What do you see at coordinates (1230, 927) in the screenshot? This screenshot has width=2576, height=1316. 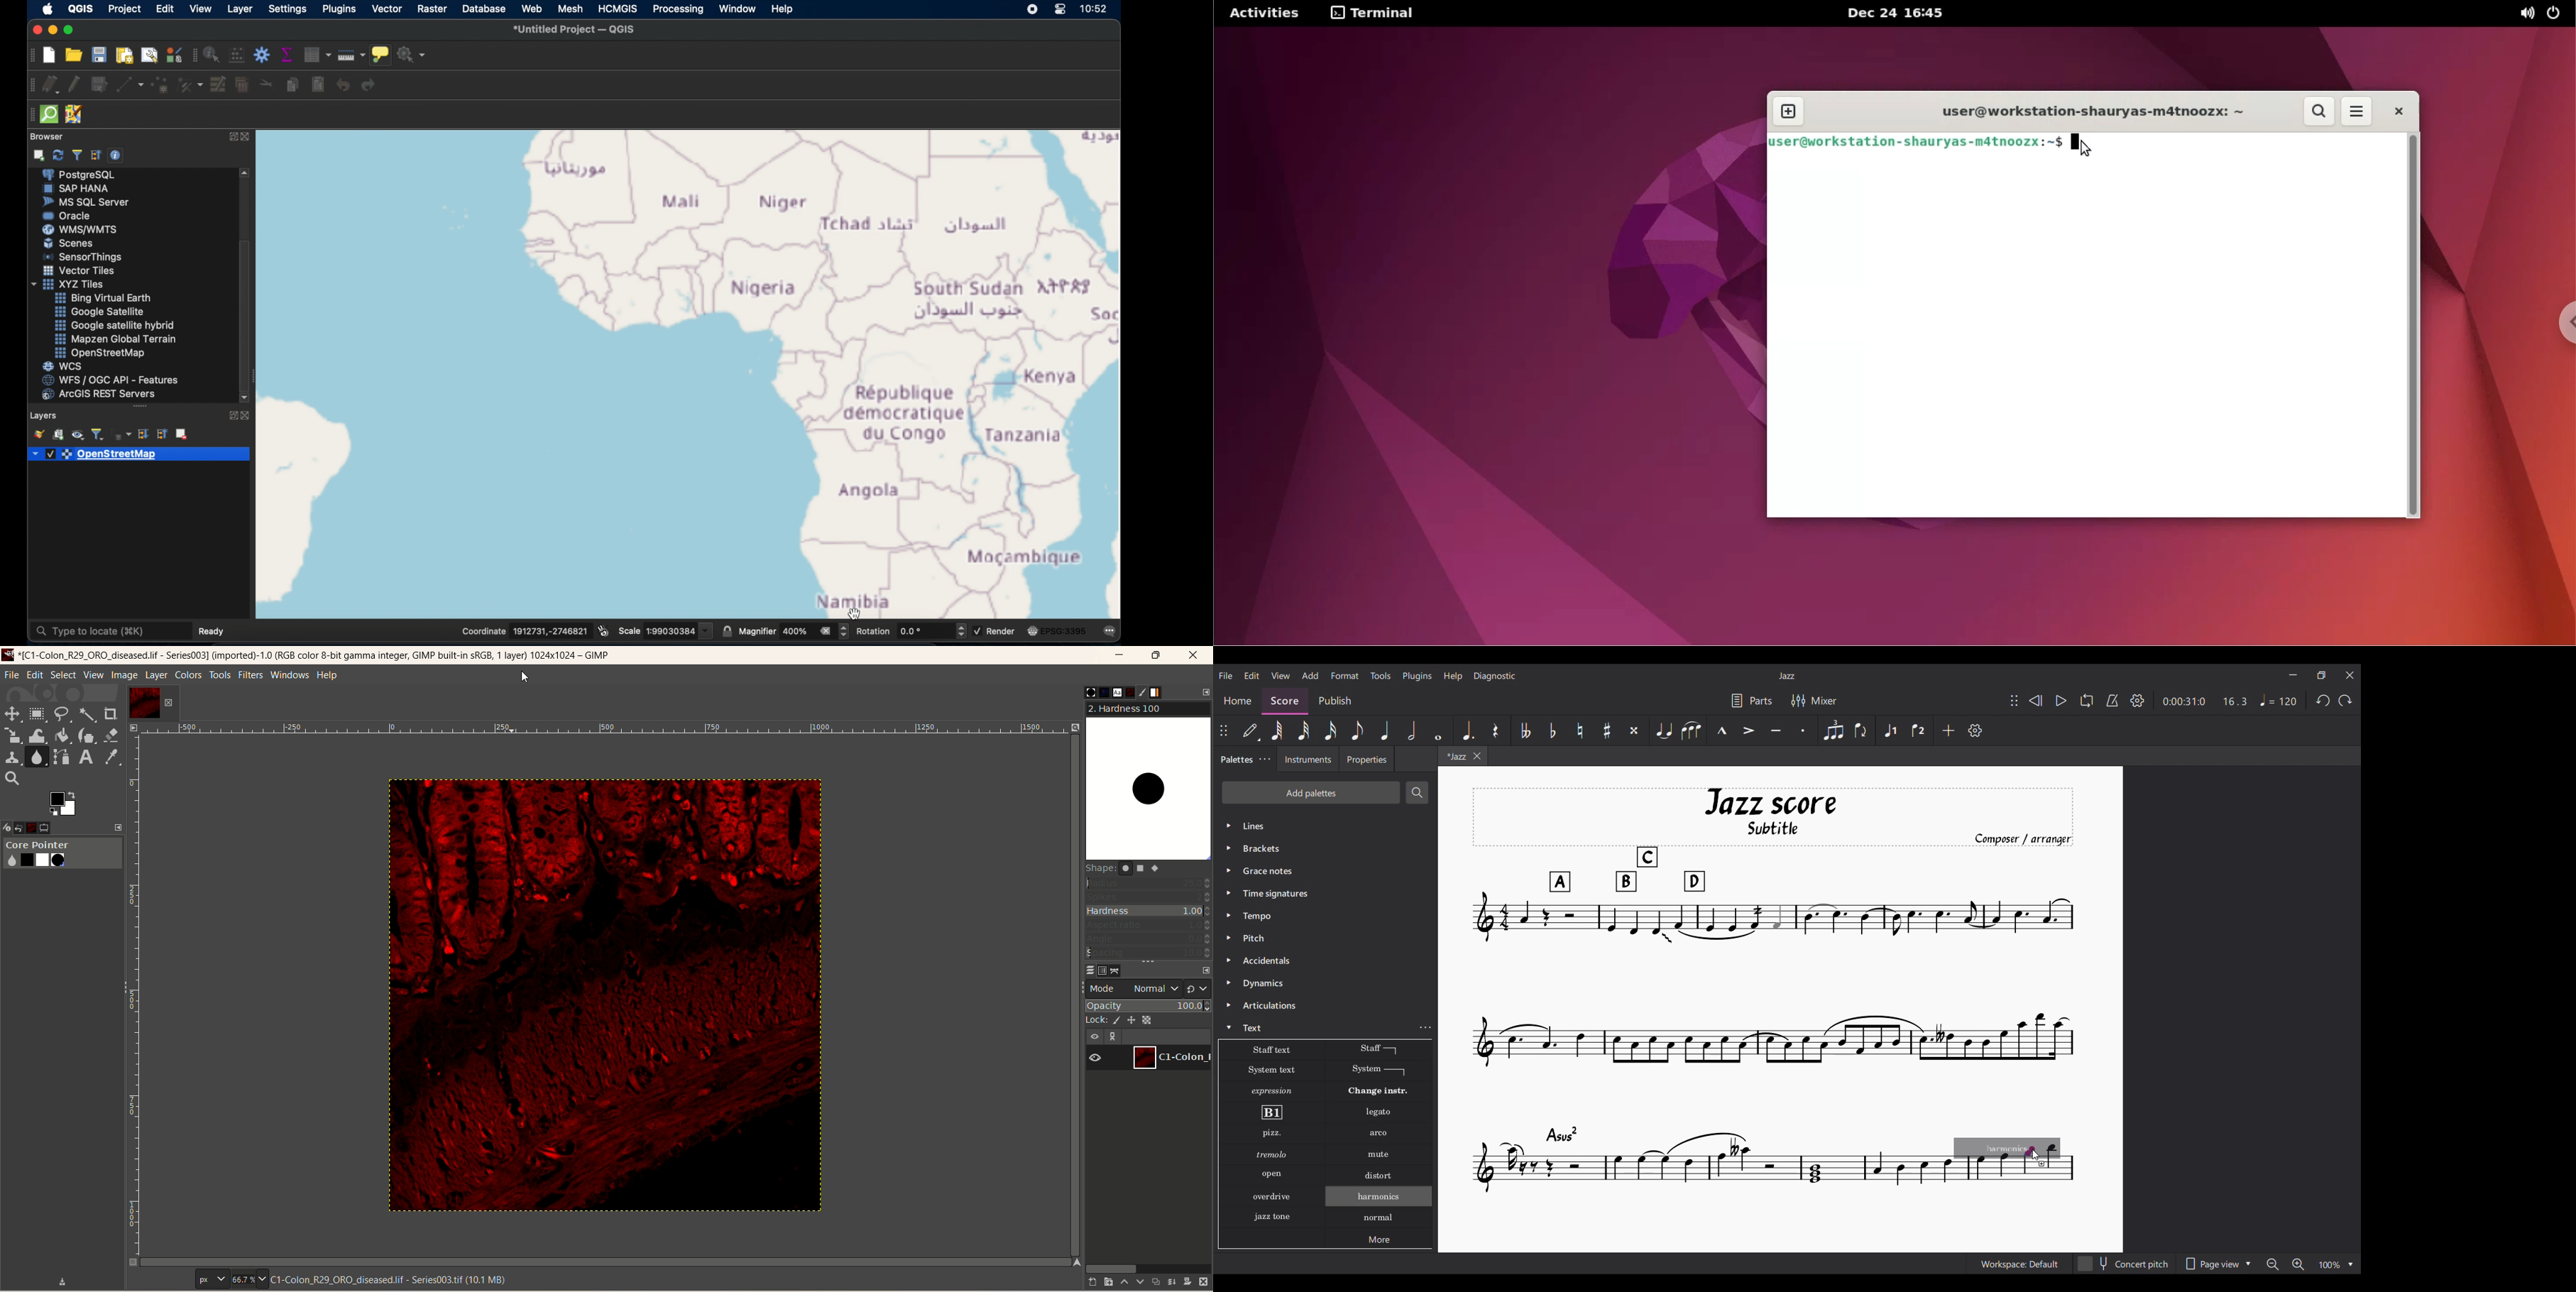 I see `Expand` at bounding box center [1230, 927].